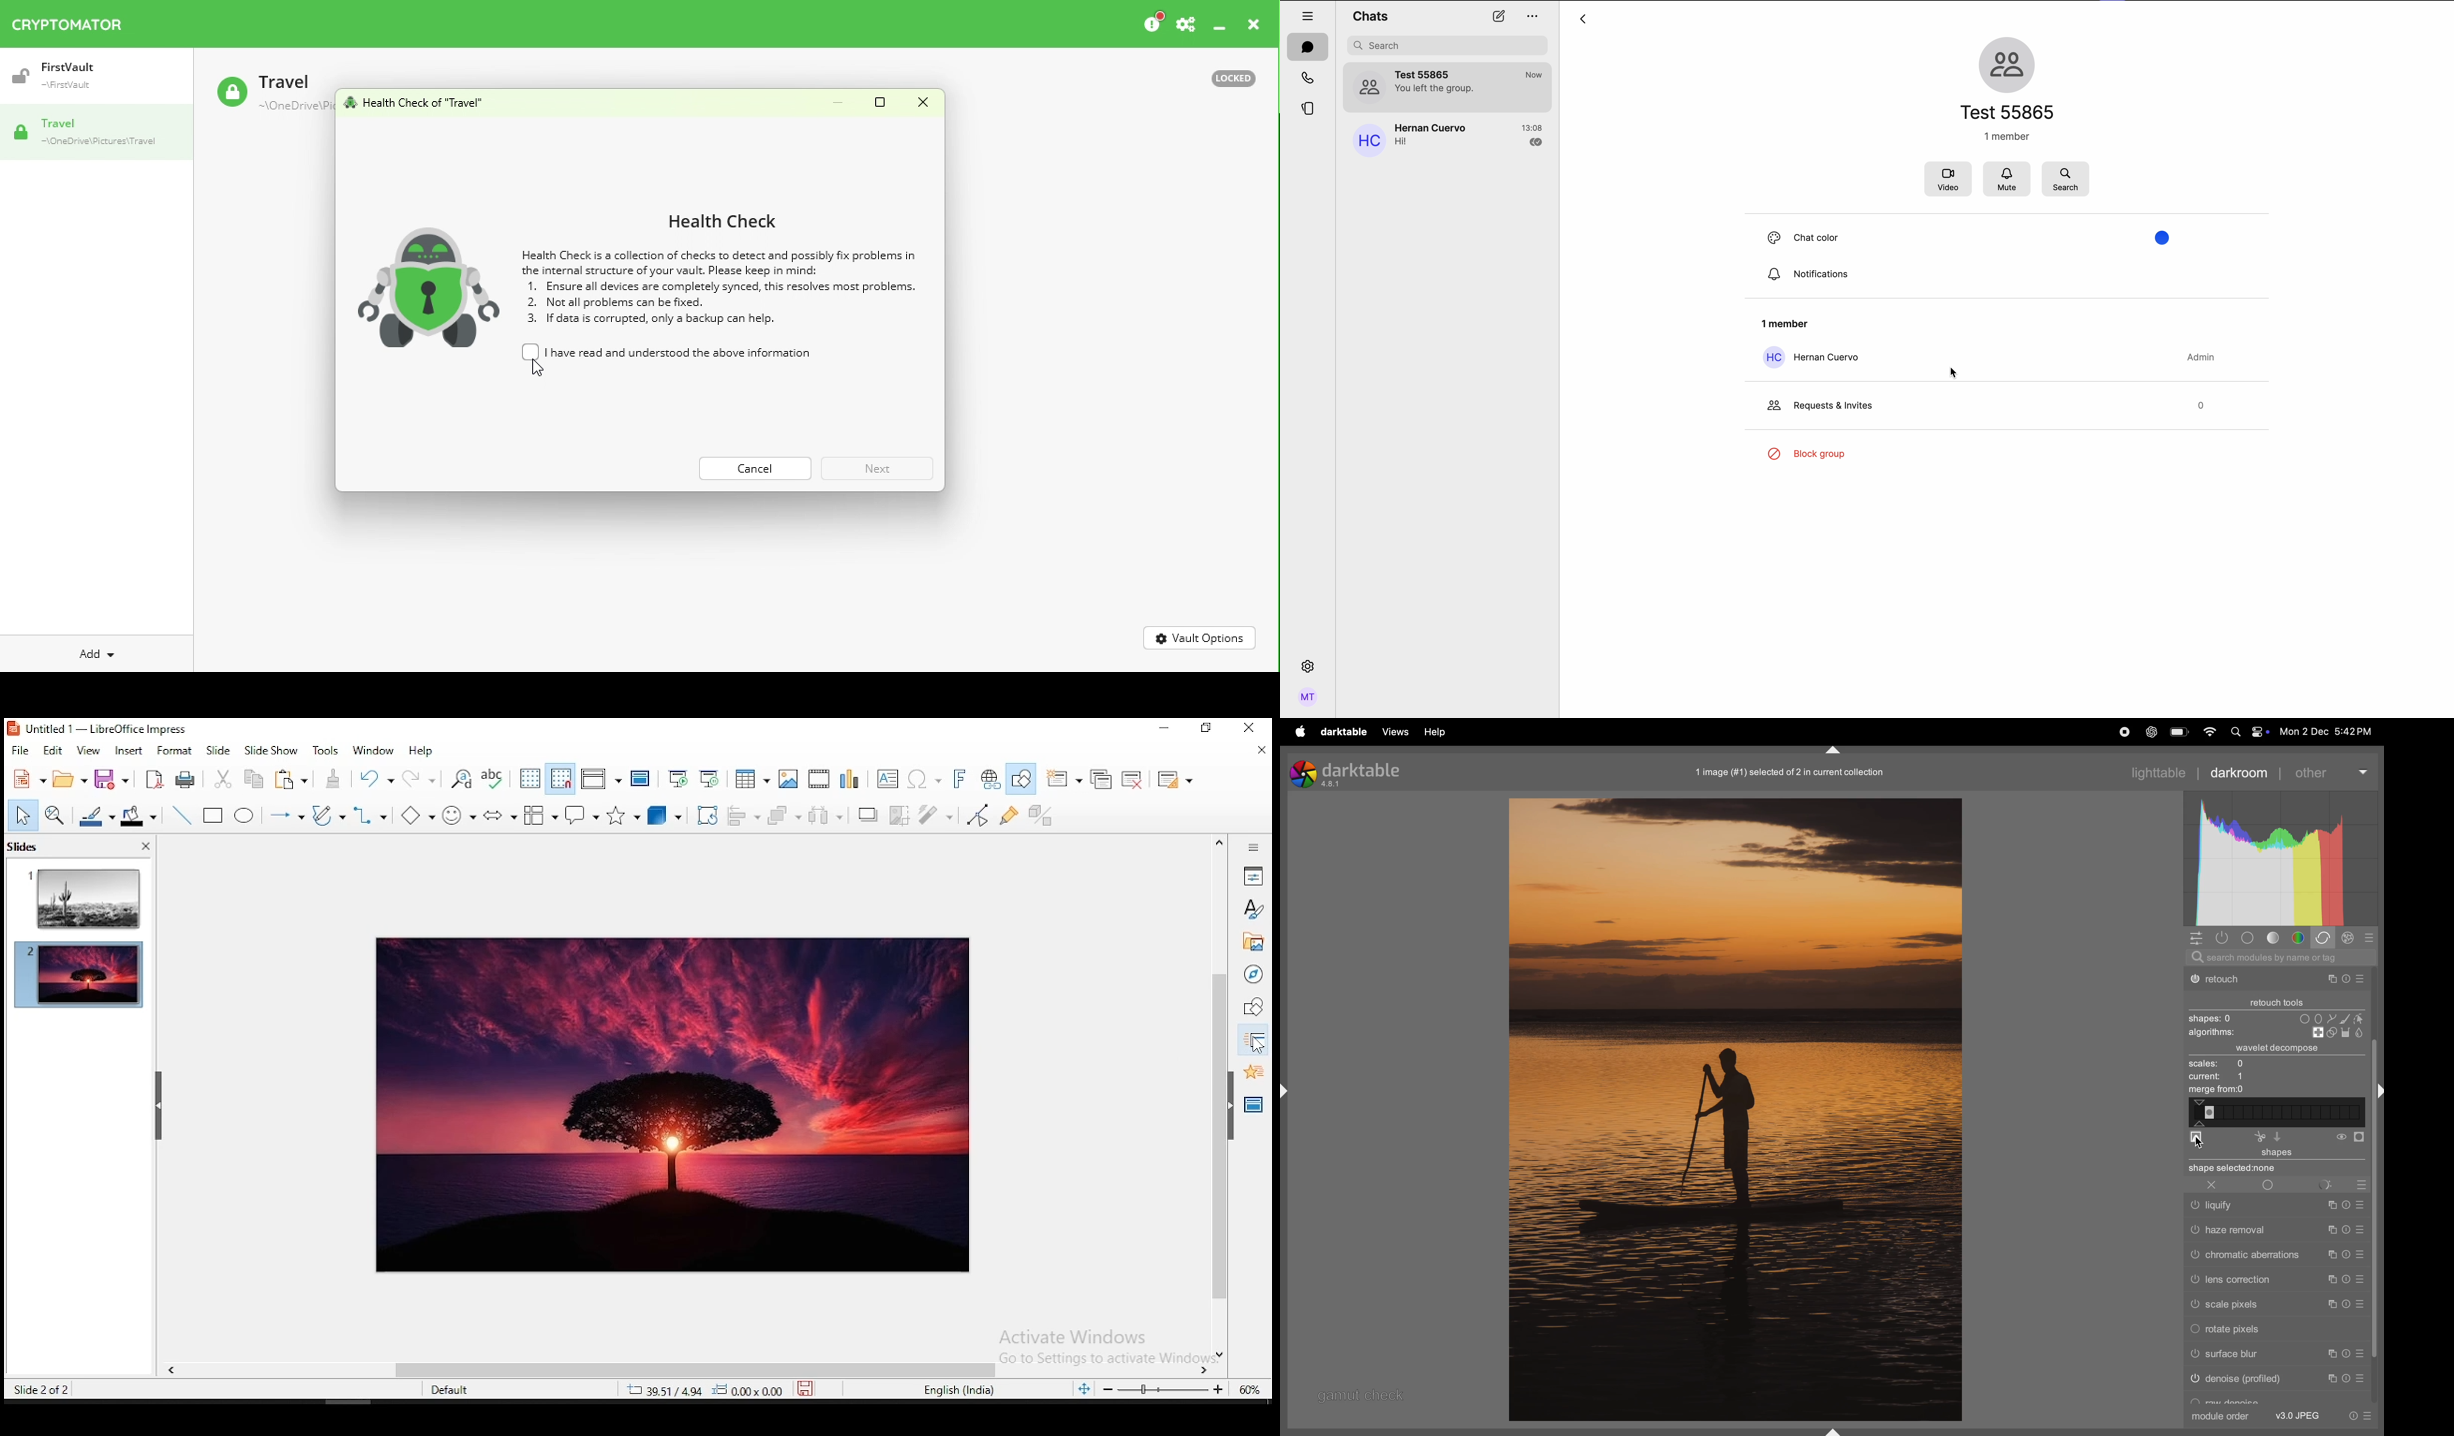 This screenshot has width=2464, height=1456. I want to click on Lens correction, so click(2274, 1279).